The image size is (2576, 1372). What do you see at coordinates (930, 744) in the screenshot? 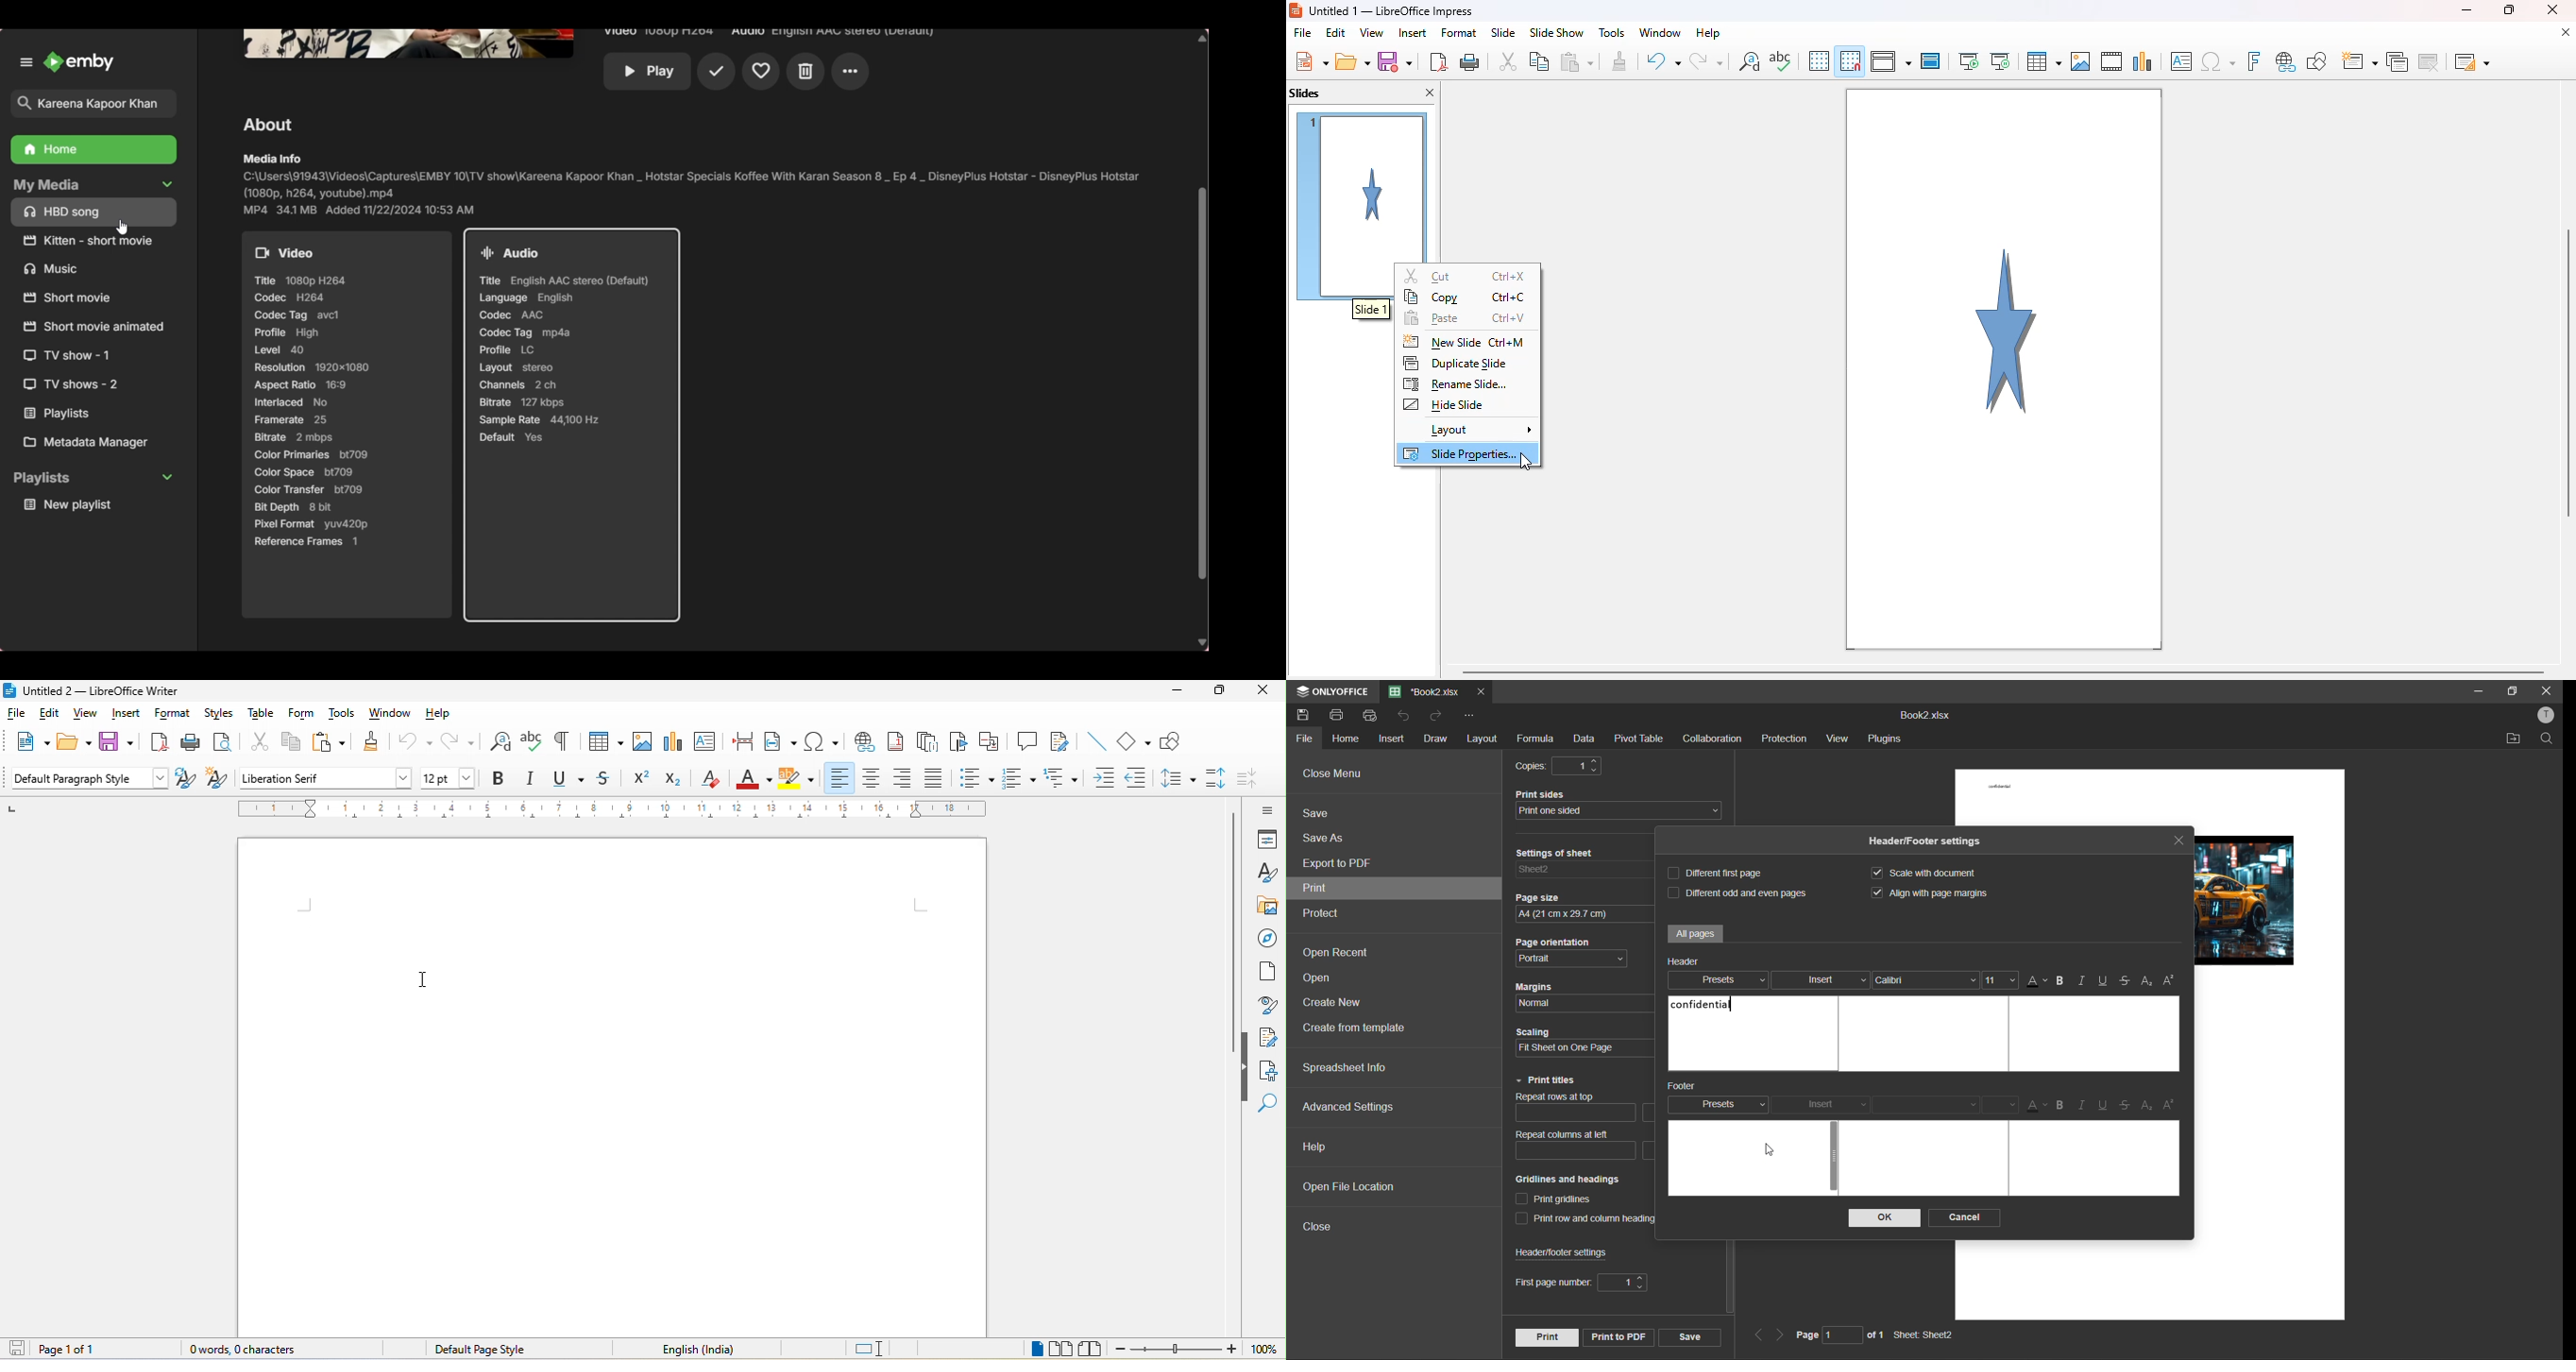
I see `endnote` at bounding box center [930, 744].